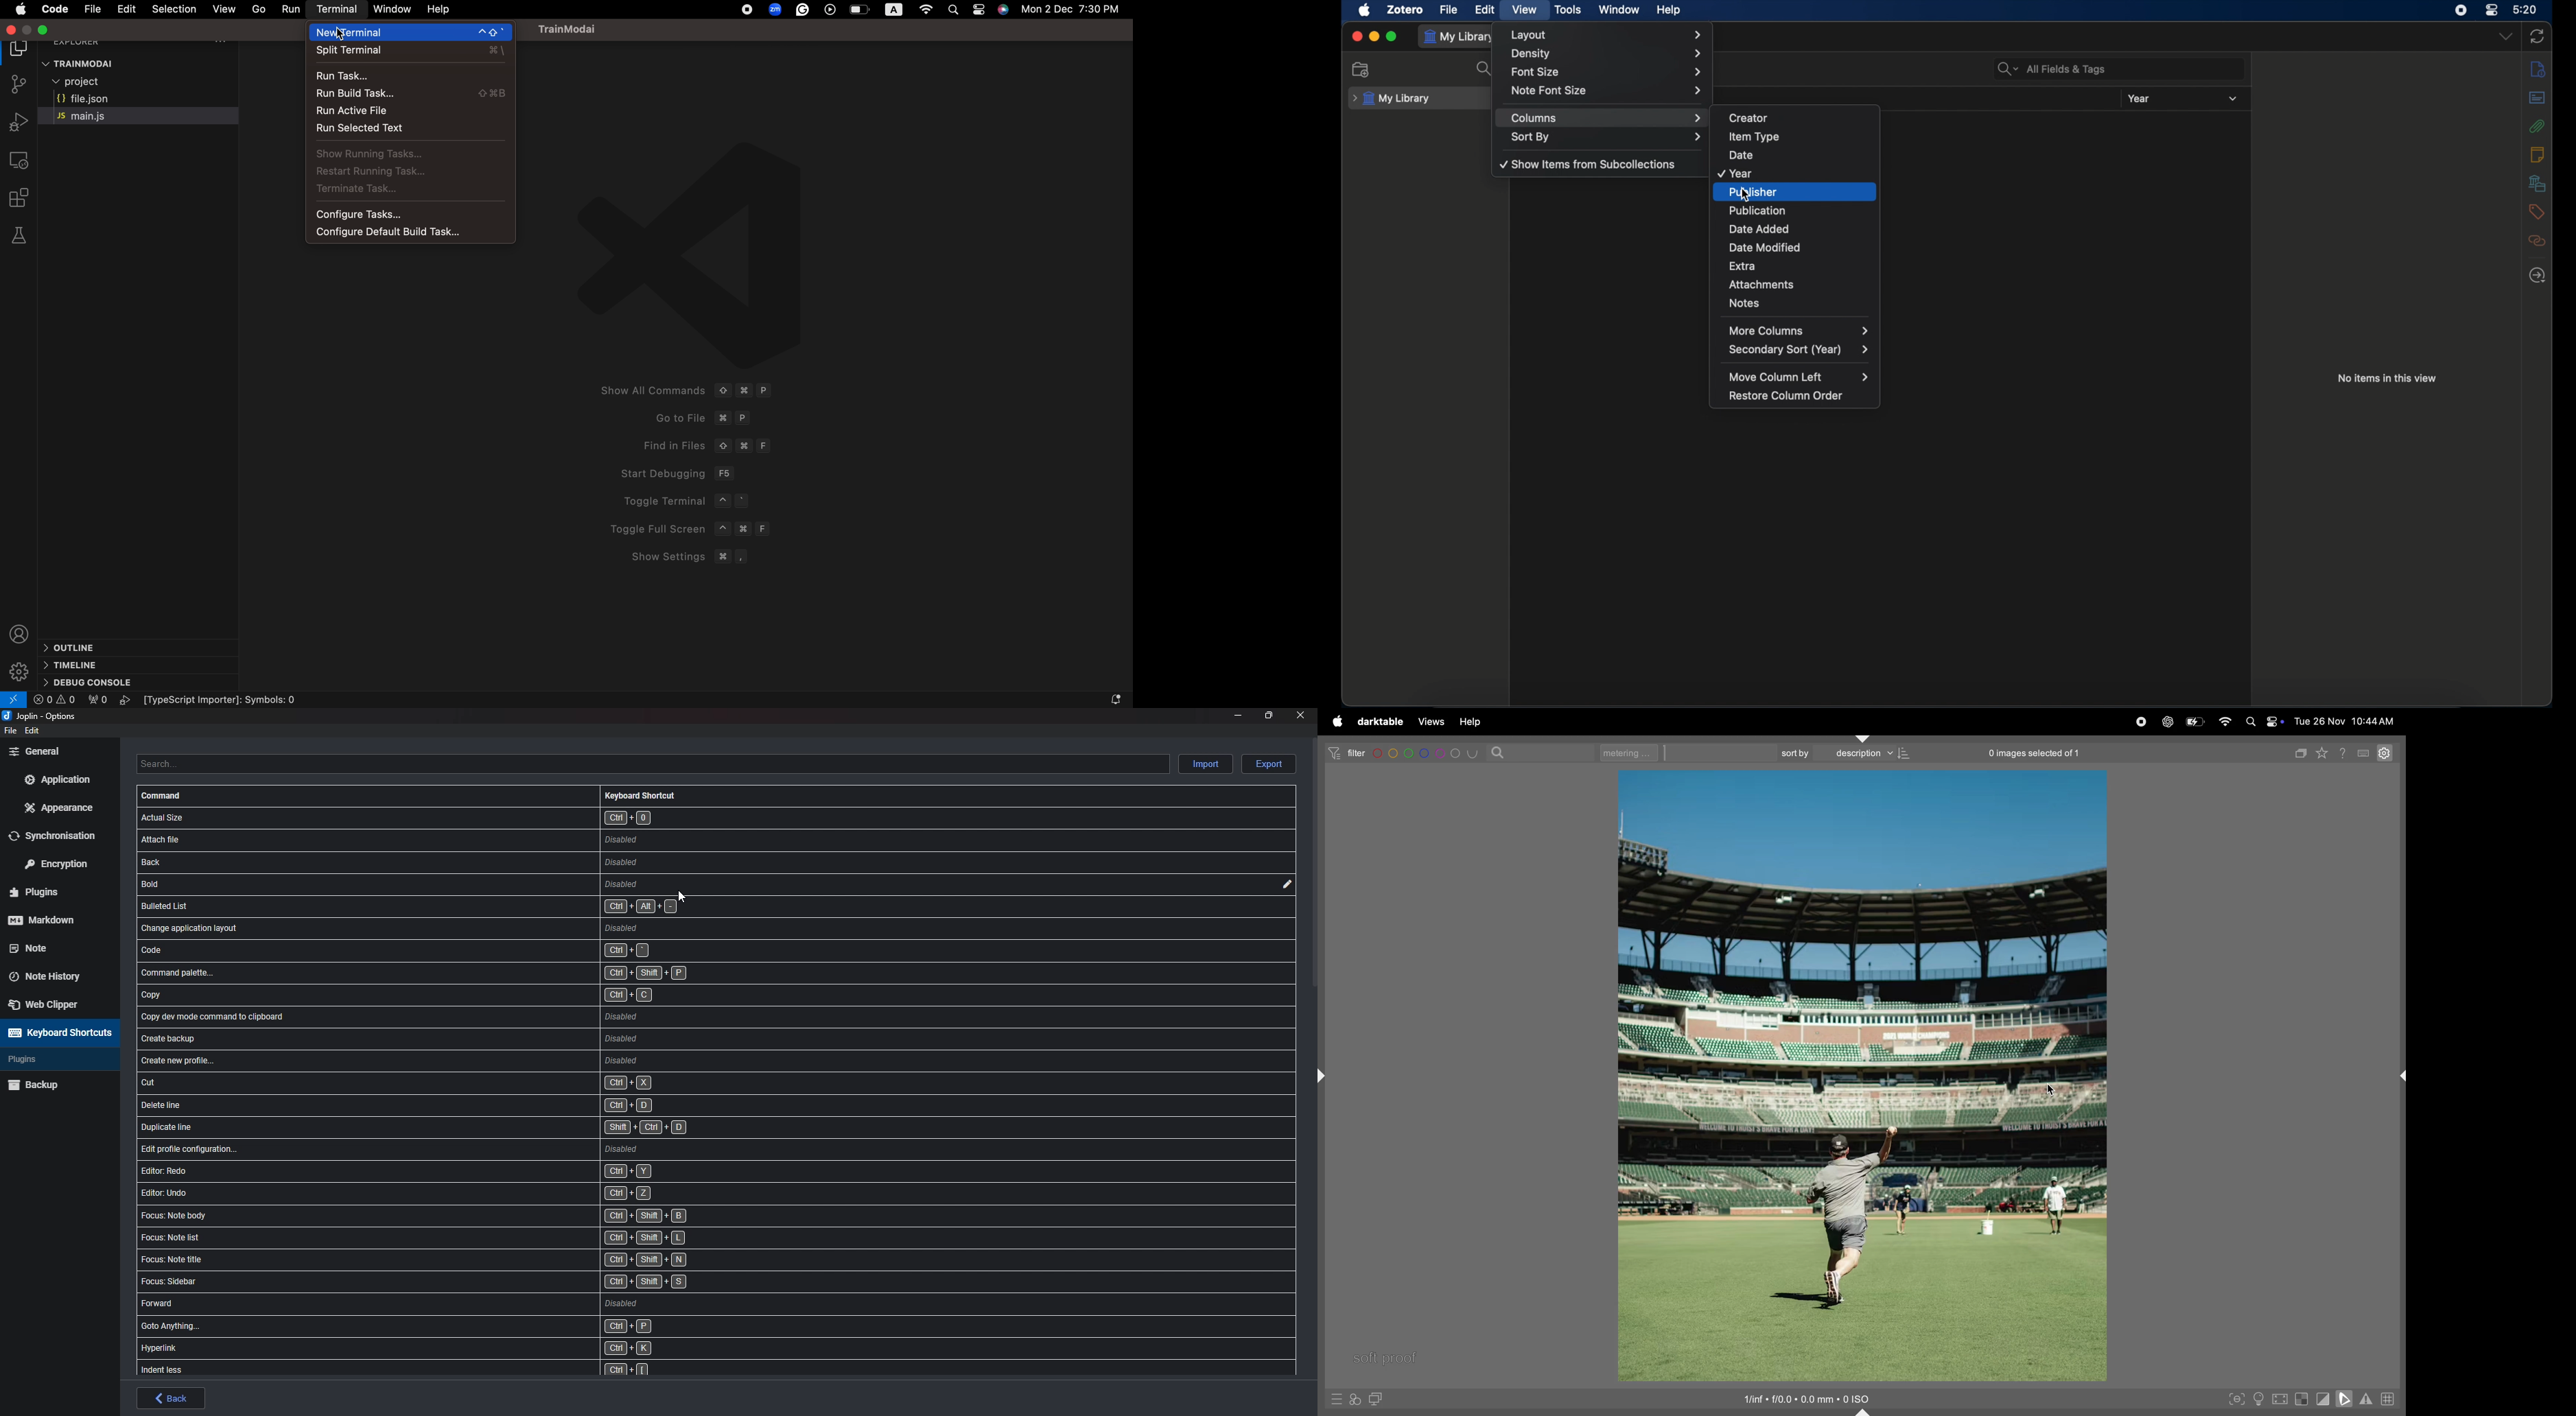 The width and height of the screenshot is (2576, 1428). What do you see at coordinates (61, 862) in the screenshot?
I see `Encryption` at bounding box center [61, 862].